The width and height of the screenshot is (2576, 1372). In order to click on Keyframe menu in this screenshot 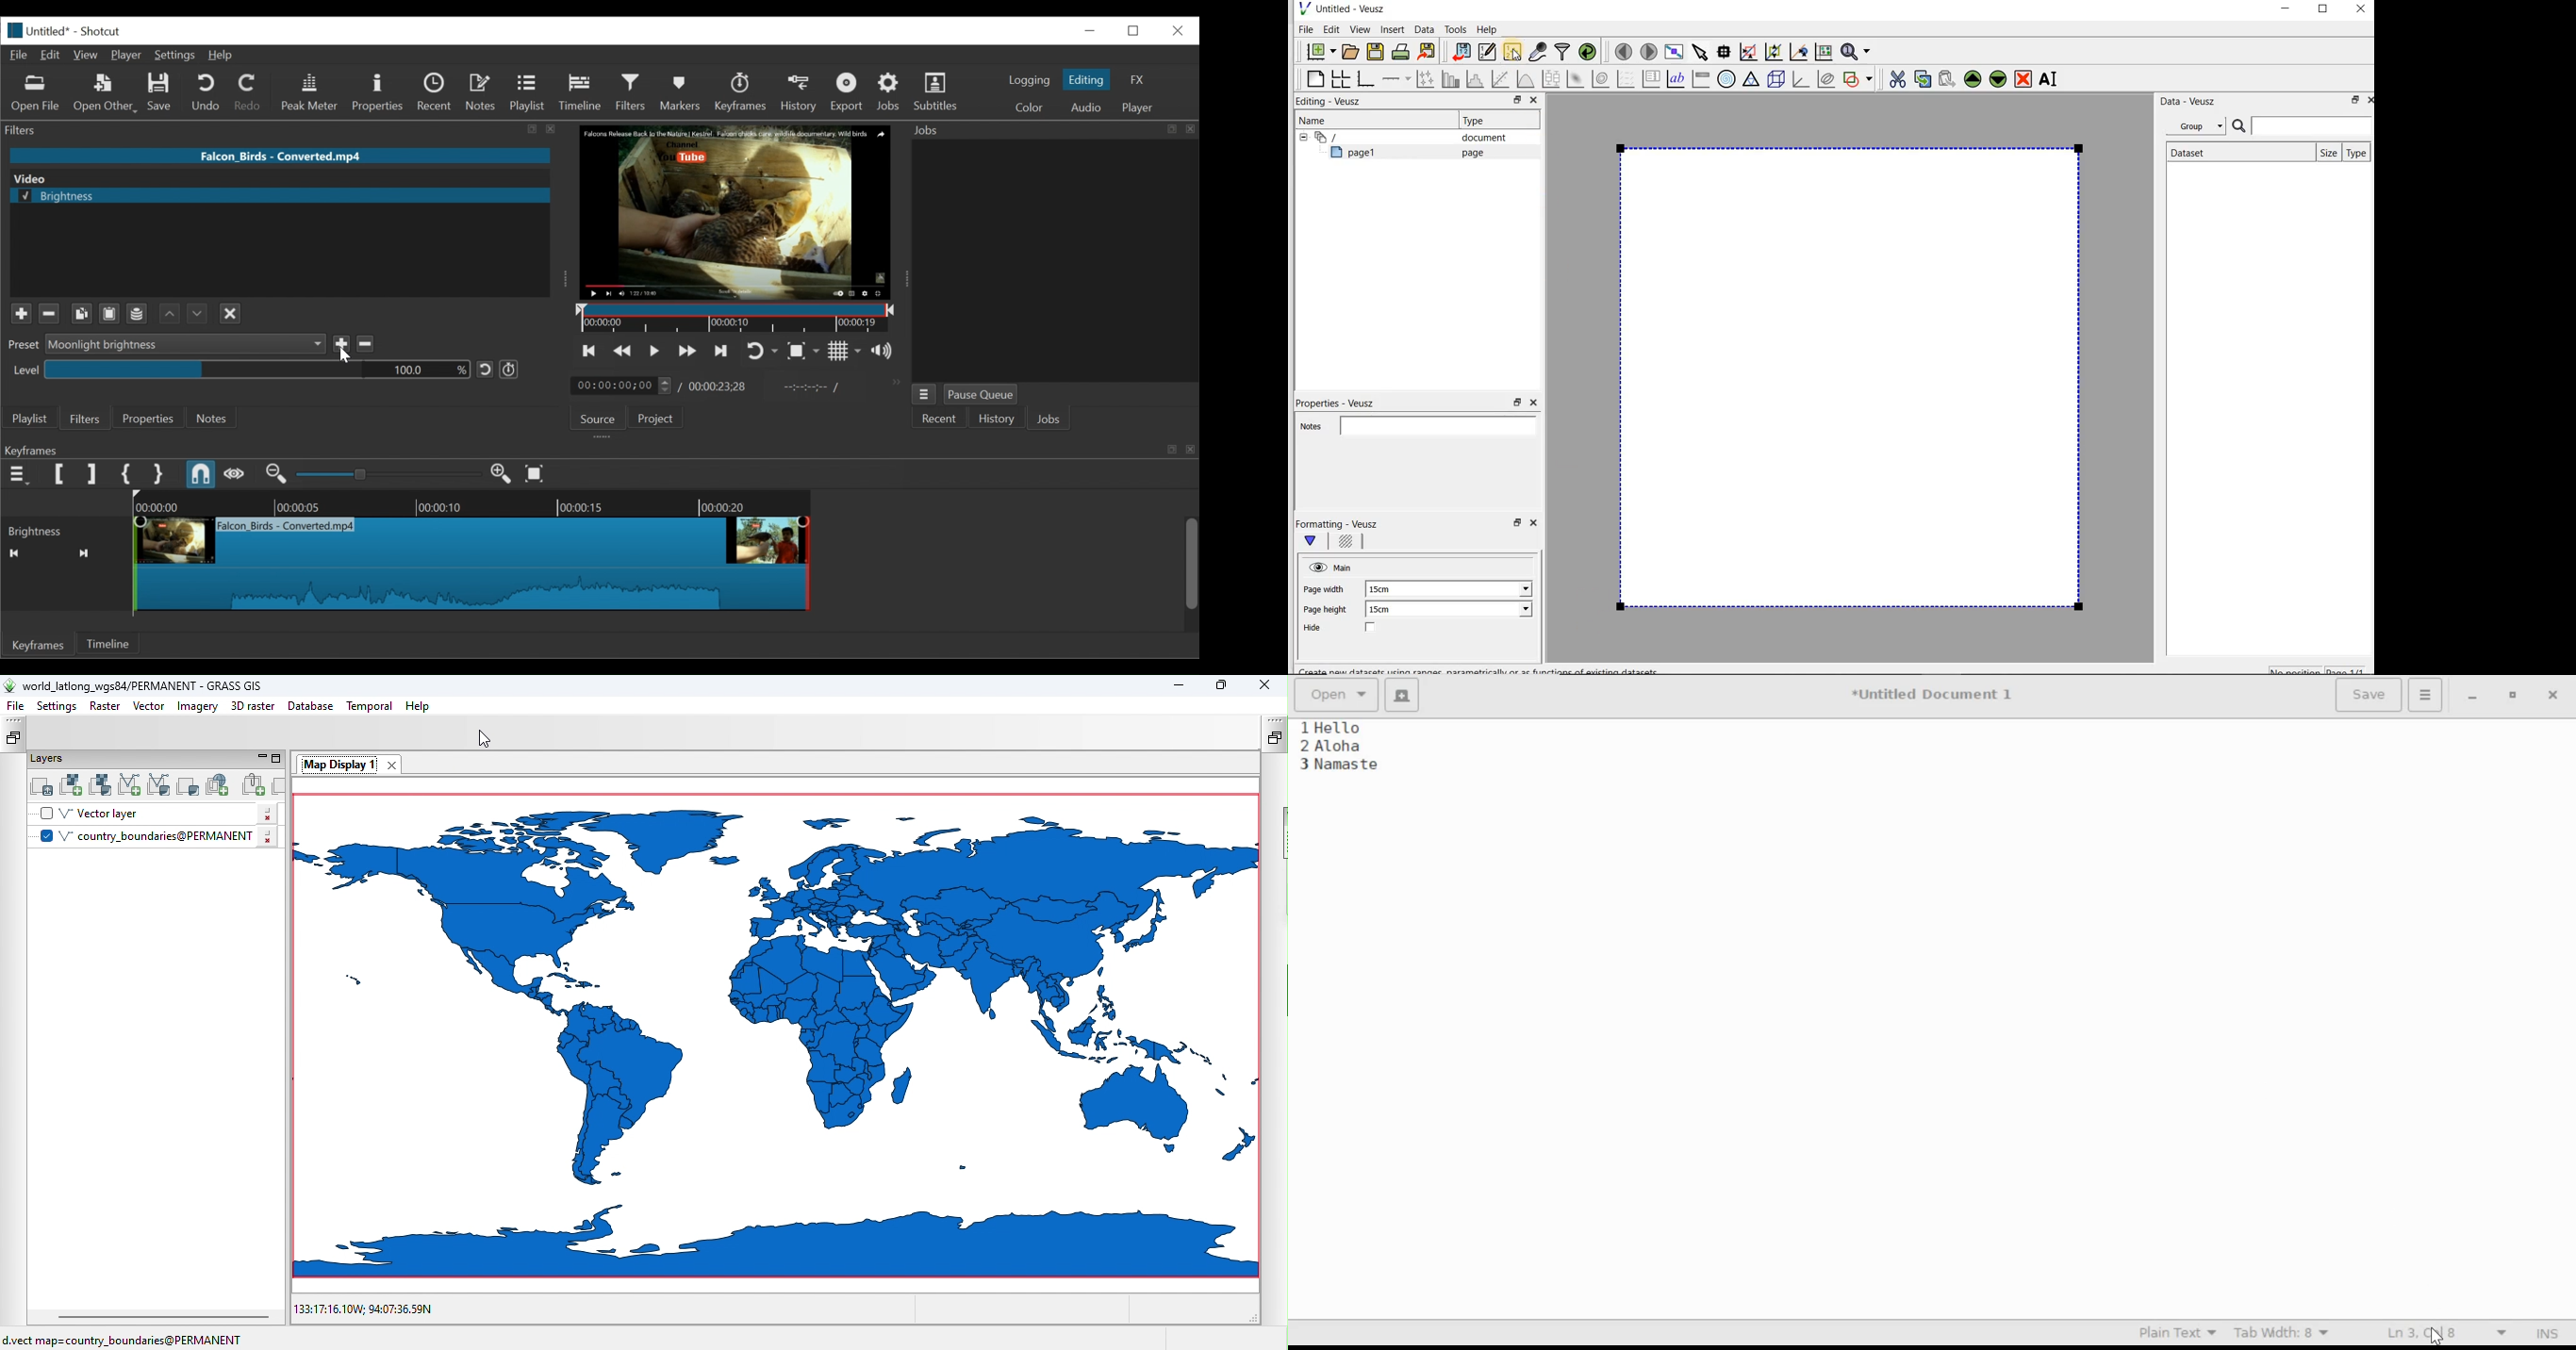, I will do `click(19, 474)`.